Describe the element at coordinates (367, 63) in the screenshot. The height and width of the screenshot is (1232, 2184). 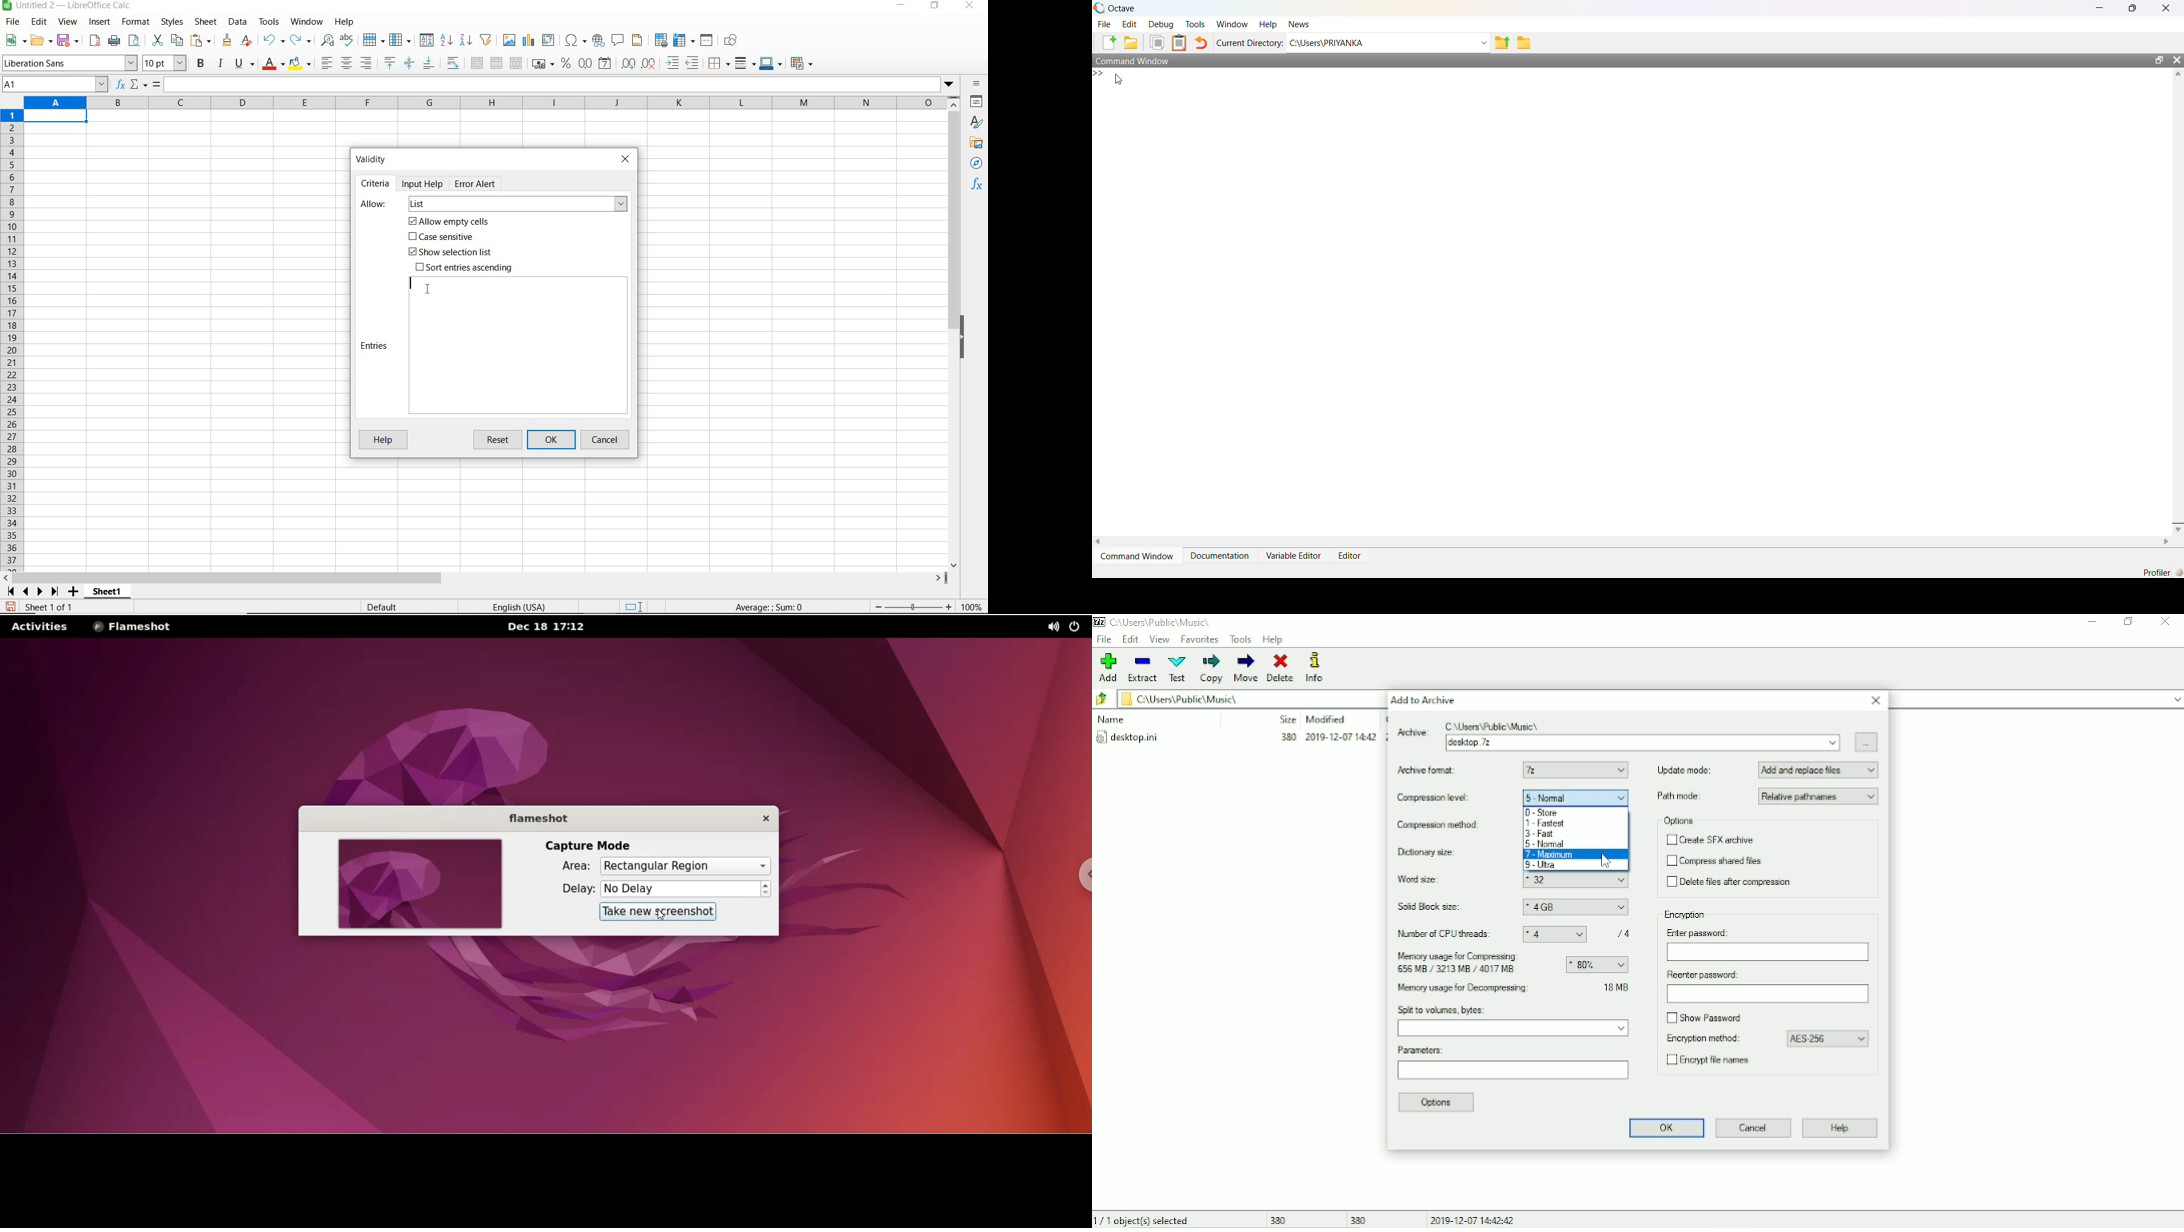
I see `align right` at that location.